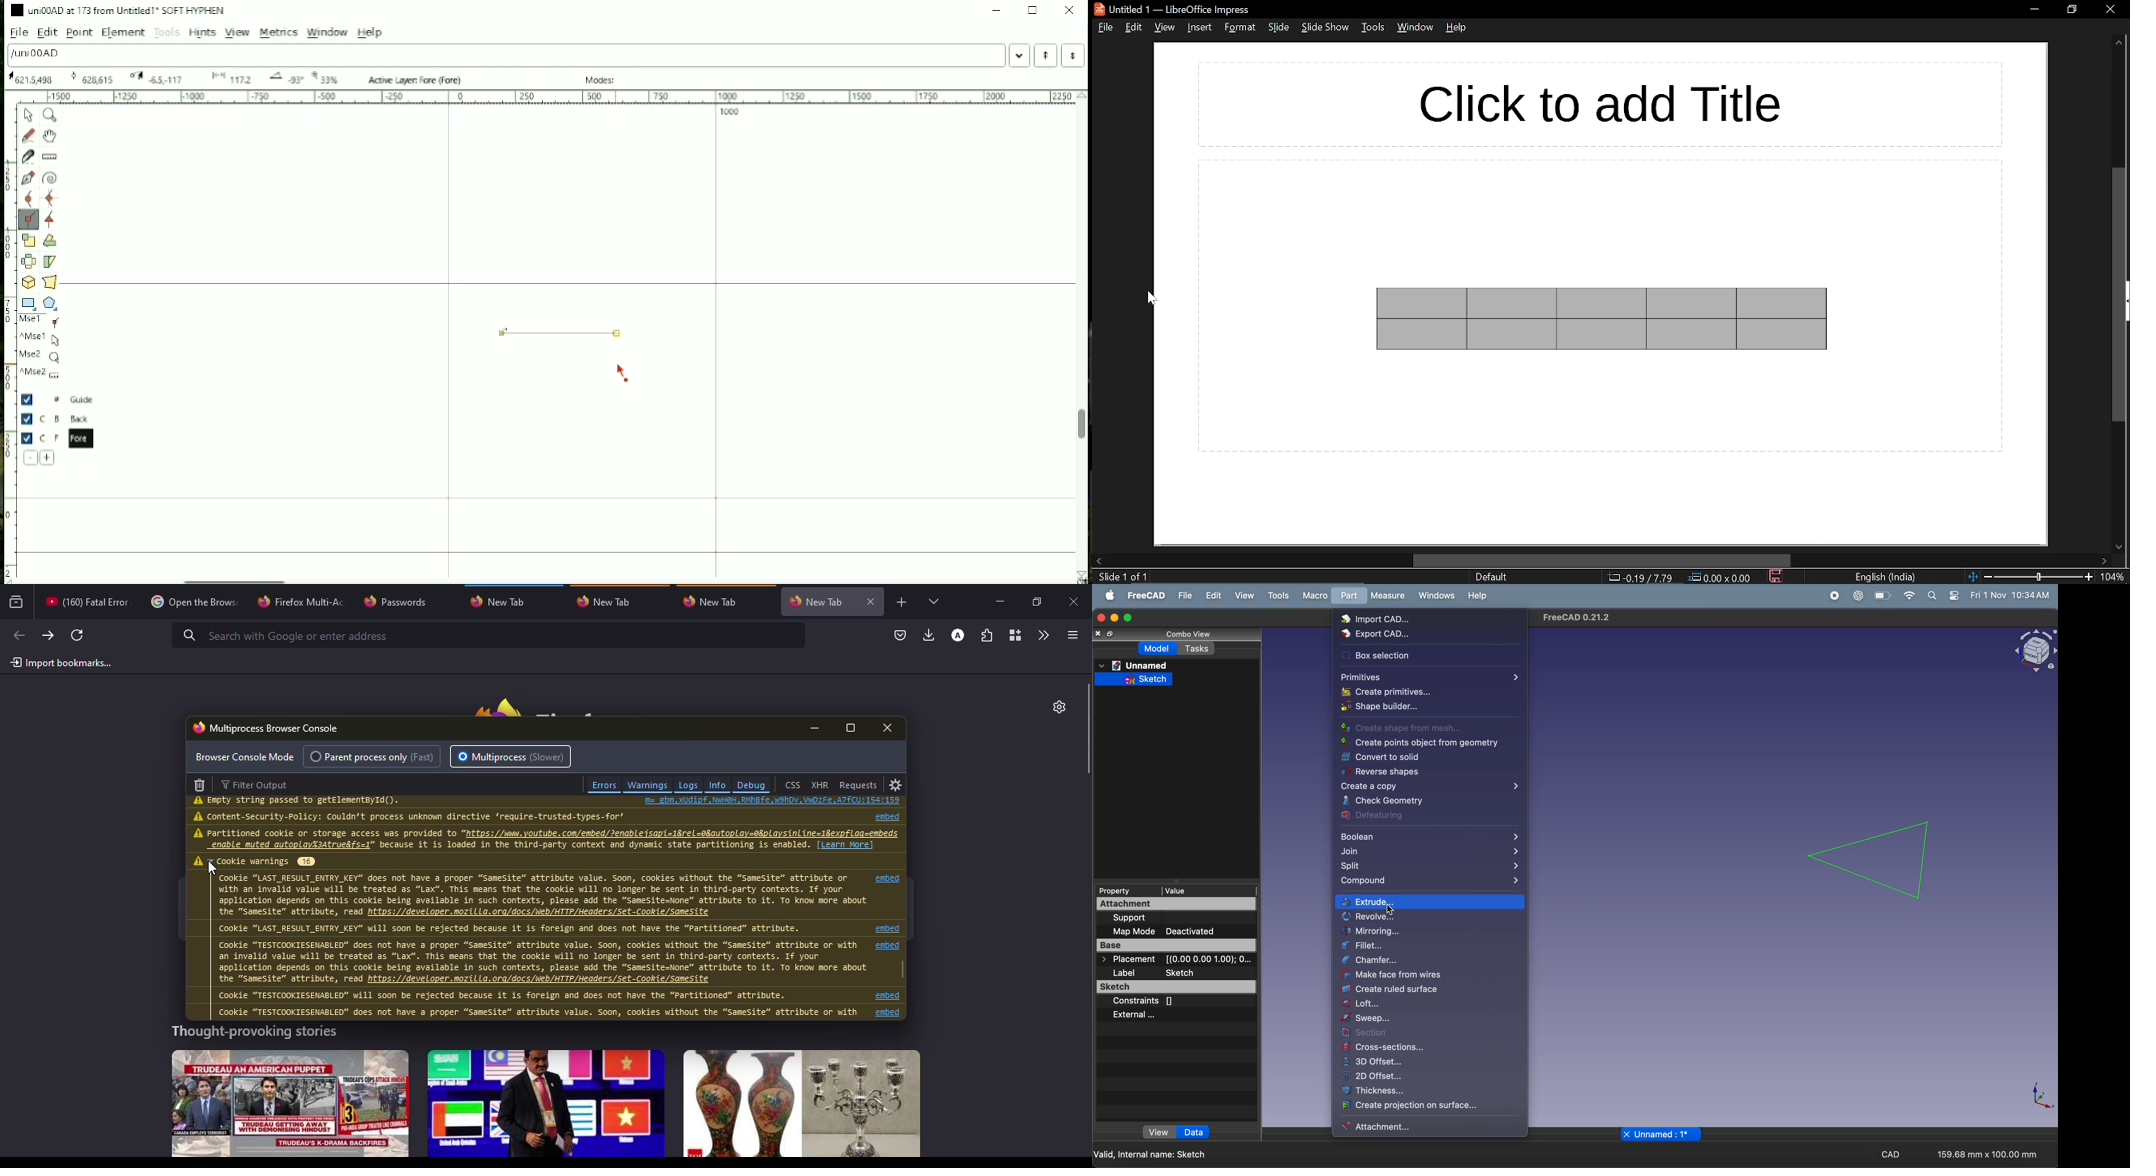  Describe the element at coordinates (1180, 931) in the screenshot. I see `map mode deactivated` at that location.